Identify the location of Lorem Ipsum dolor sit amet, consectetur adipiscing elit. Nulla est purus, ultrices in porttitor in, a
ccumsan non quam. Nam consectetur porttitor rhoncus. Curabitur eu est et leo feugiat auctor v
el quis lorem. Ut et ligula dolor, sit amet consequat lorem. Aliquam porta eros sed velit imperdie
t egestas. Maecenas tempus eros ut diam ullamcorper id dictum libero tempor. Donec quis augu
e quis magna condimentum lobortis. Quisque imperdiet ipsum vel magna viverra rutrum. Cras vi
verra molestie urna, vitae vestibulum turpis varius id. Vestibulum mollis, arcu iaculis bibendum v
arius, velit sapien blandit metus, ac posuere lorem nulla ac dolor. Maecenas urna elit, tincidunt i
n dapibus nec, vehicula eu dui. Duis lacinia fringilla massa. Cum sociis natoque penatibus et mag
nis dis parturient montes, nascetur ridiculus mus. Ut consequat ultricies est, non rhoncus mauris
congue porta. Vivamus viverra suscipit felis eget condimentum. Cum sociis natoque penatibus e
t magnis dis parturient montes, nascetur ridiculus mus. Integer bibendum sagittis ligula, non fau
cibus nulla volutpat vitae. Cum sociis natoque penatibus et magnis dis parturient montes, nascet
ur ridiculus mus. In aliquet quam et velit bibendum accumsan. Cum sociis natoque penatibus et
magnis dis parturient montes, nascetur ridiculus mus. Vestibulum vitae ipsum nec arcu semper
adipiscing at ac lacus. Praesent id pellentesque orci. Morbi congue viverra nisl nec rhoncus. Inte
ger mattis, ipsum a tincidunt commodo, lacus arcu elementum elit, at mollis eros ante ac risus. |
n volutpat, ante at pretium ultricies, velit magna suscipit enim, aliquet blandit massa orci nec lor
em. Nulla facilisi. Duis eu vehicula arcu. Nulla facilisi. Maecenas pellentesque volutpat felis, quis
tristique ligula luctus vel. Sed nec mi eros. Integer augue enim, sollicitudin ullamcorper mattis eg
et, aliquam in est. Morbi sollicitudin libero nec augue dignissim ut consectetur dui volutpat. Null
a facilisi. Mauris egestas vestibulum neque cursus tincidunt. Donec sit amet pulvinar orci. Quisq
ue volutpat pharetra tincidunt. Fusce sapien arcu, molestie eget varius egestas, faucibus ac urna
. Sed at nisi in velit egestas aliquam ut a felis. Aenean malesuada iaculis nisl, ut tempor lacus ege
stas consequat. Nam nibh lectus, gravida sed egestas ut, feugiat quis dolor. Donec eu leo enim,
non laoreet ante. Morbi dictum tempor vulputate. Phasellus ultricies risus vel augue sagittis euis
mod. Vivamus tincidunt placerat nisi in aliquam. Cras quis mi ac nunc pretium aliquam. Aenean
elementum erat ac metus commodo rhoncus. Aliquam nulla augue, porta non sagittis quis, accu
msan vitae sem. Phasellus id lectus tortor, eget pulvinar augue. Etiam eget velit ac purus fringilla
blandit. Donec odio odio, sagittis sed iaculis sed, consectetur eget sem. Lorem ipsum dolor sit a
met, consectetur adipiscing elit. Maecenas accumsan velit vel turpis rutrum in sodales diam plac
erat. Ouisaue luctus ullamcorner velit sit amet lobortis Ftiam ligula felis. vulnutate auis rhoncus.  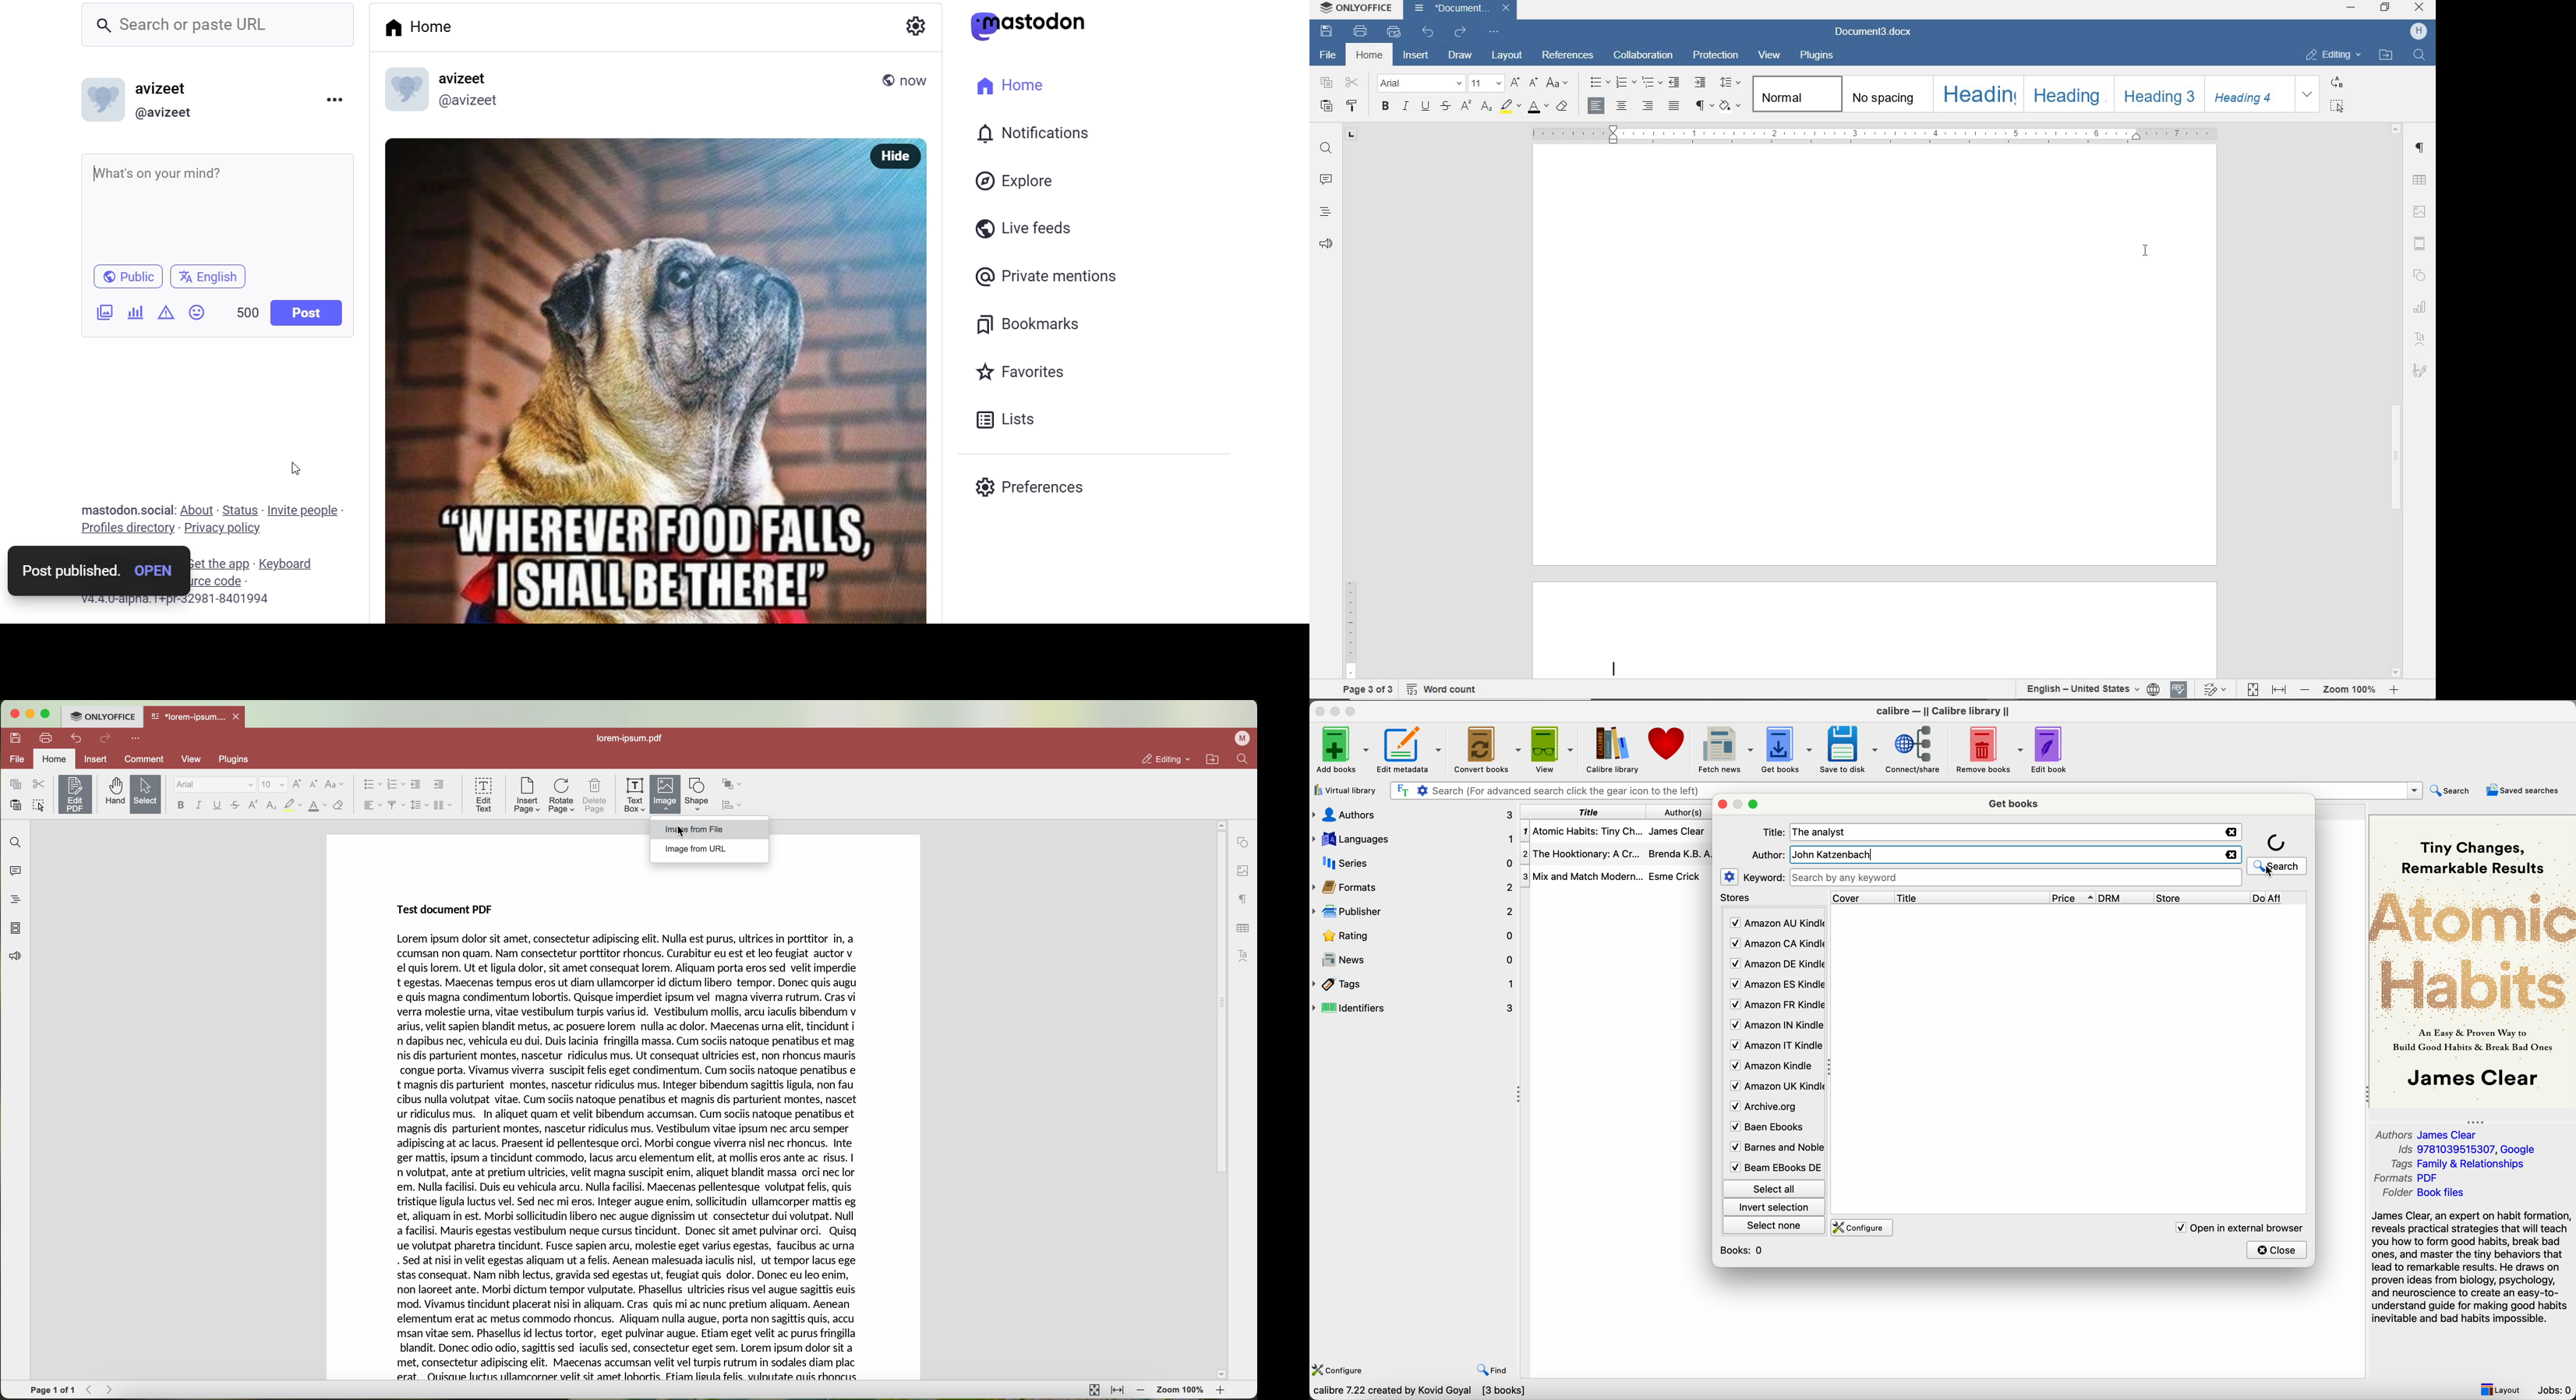
(631, 1159).